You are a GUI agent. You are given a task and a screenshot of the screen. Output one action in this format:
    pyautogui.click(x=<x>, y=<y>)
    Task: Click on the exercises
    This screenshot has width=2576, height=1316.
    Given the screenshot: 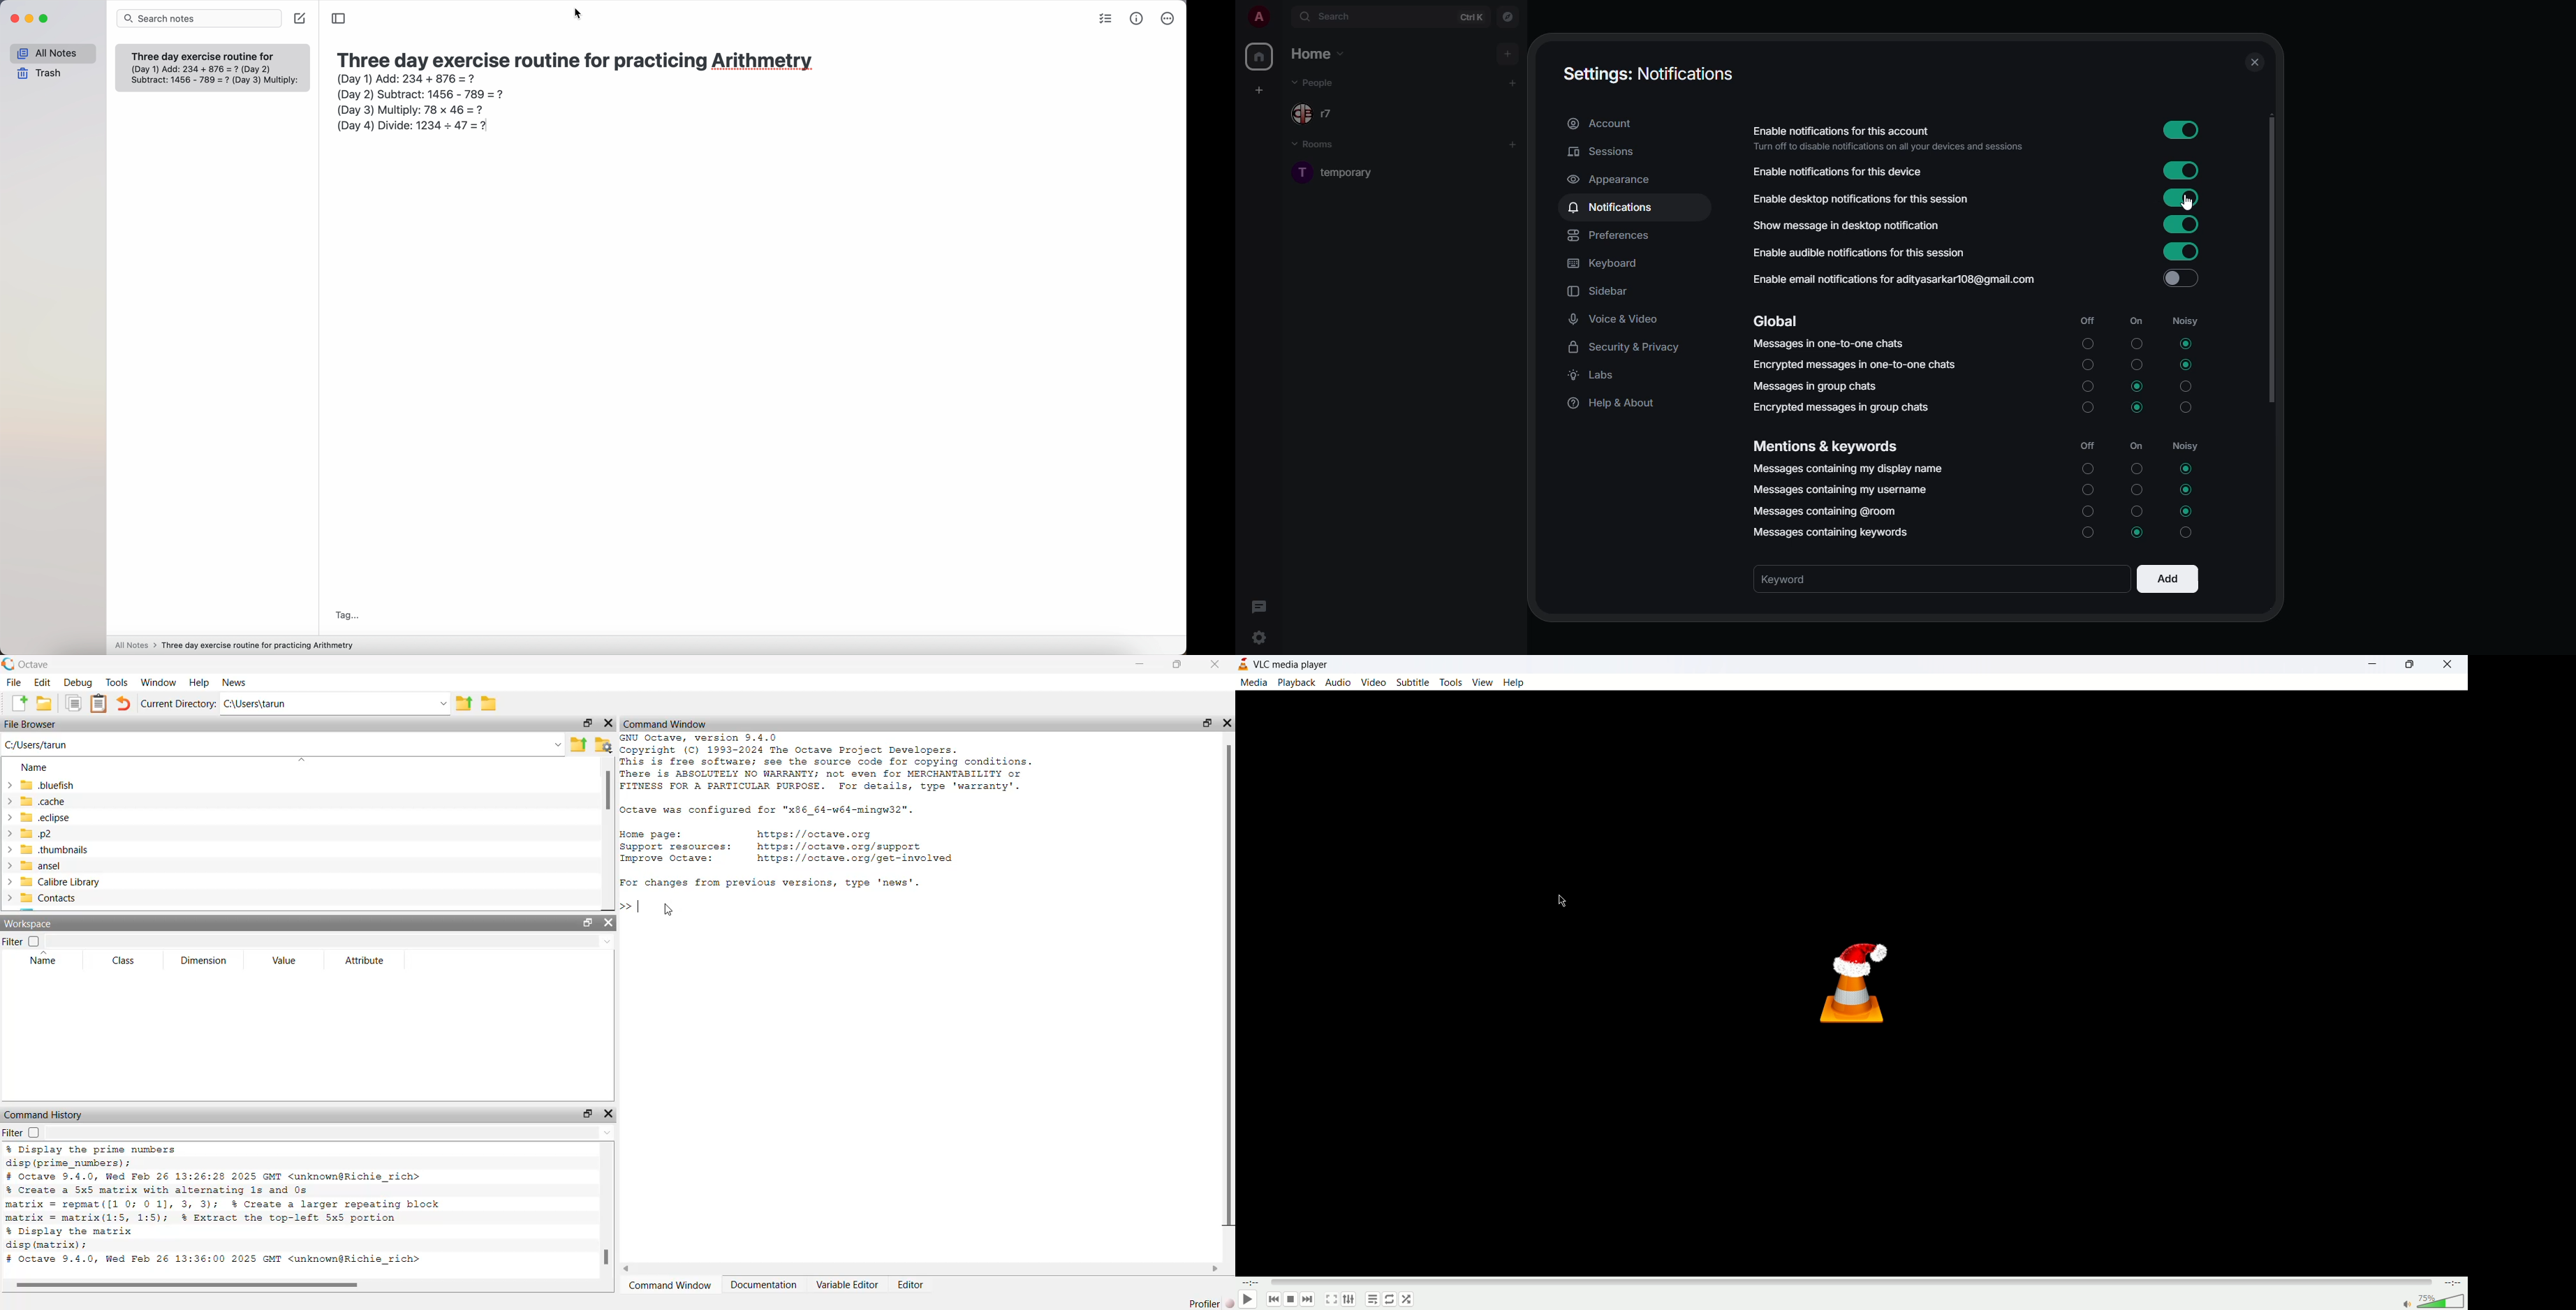 What is the action you would take?
    pyautogui.click(x=217, y=74)
    